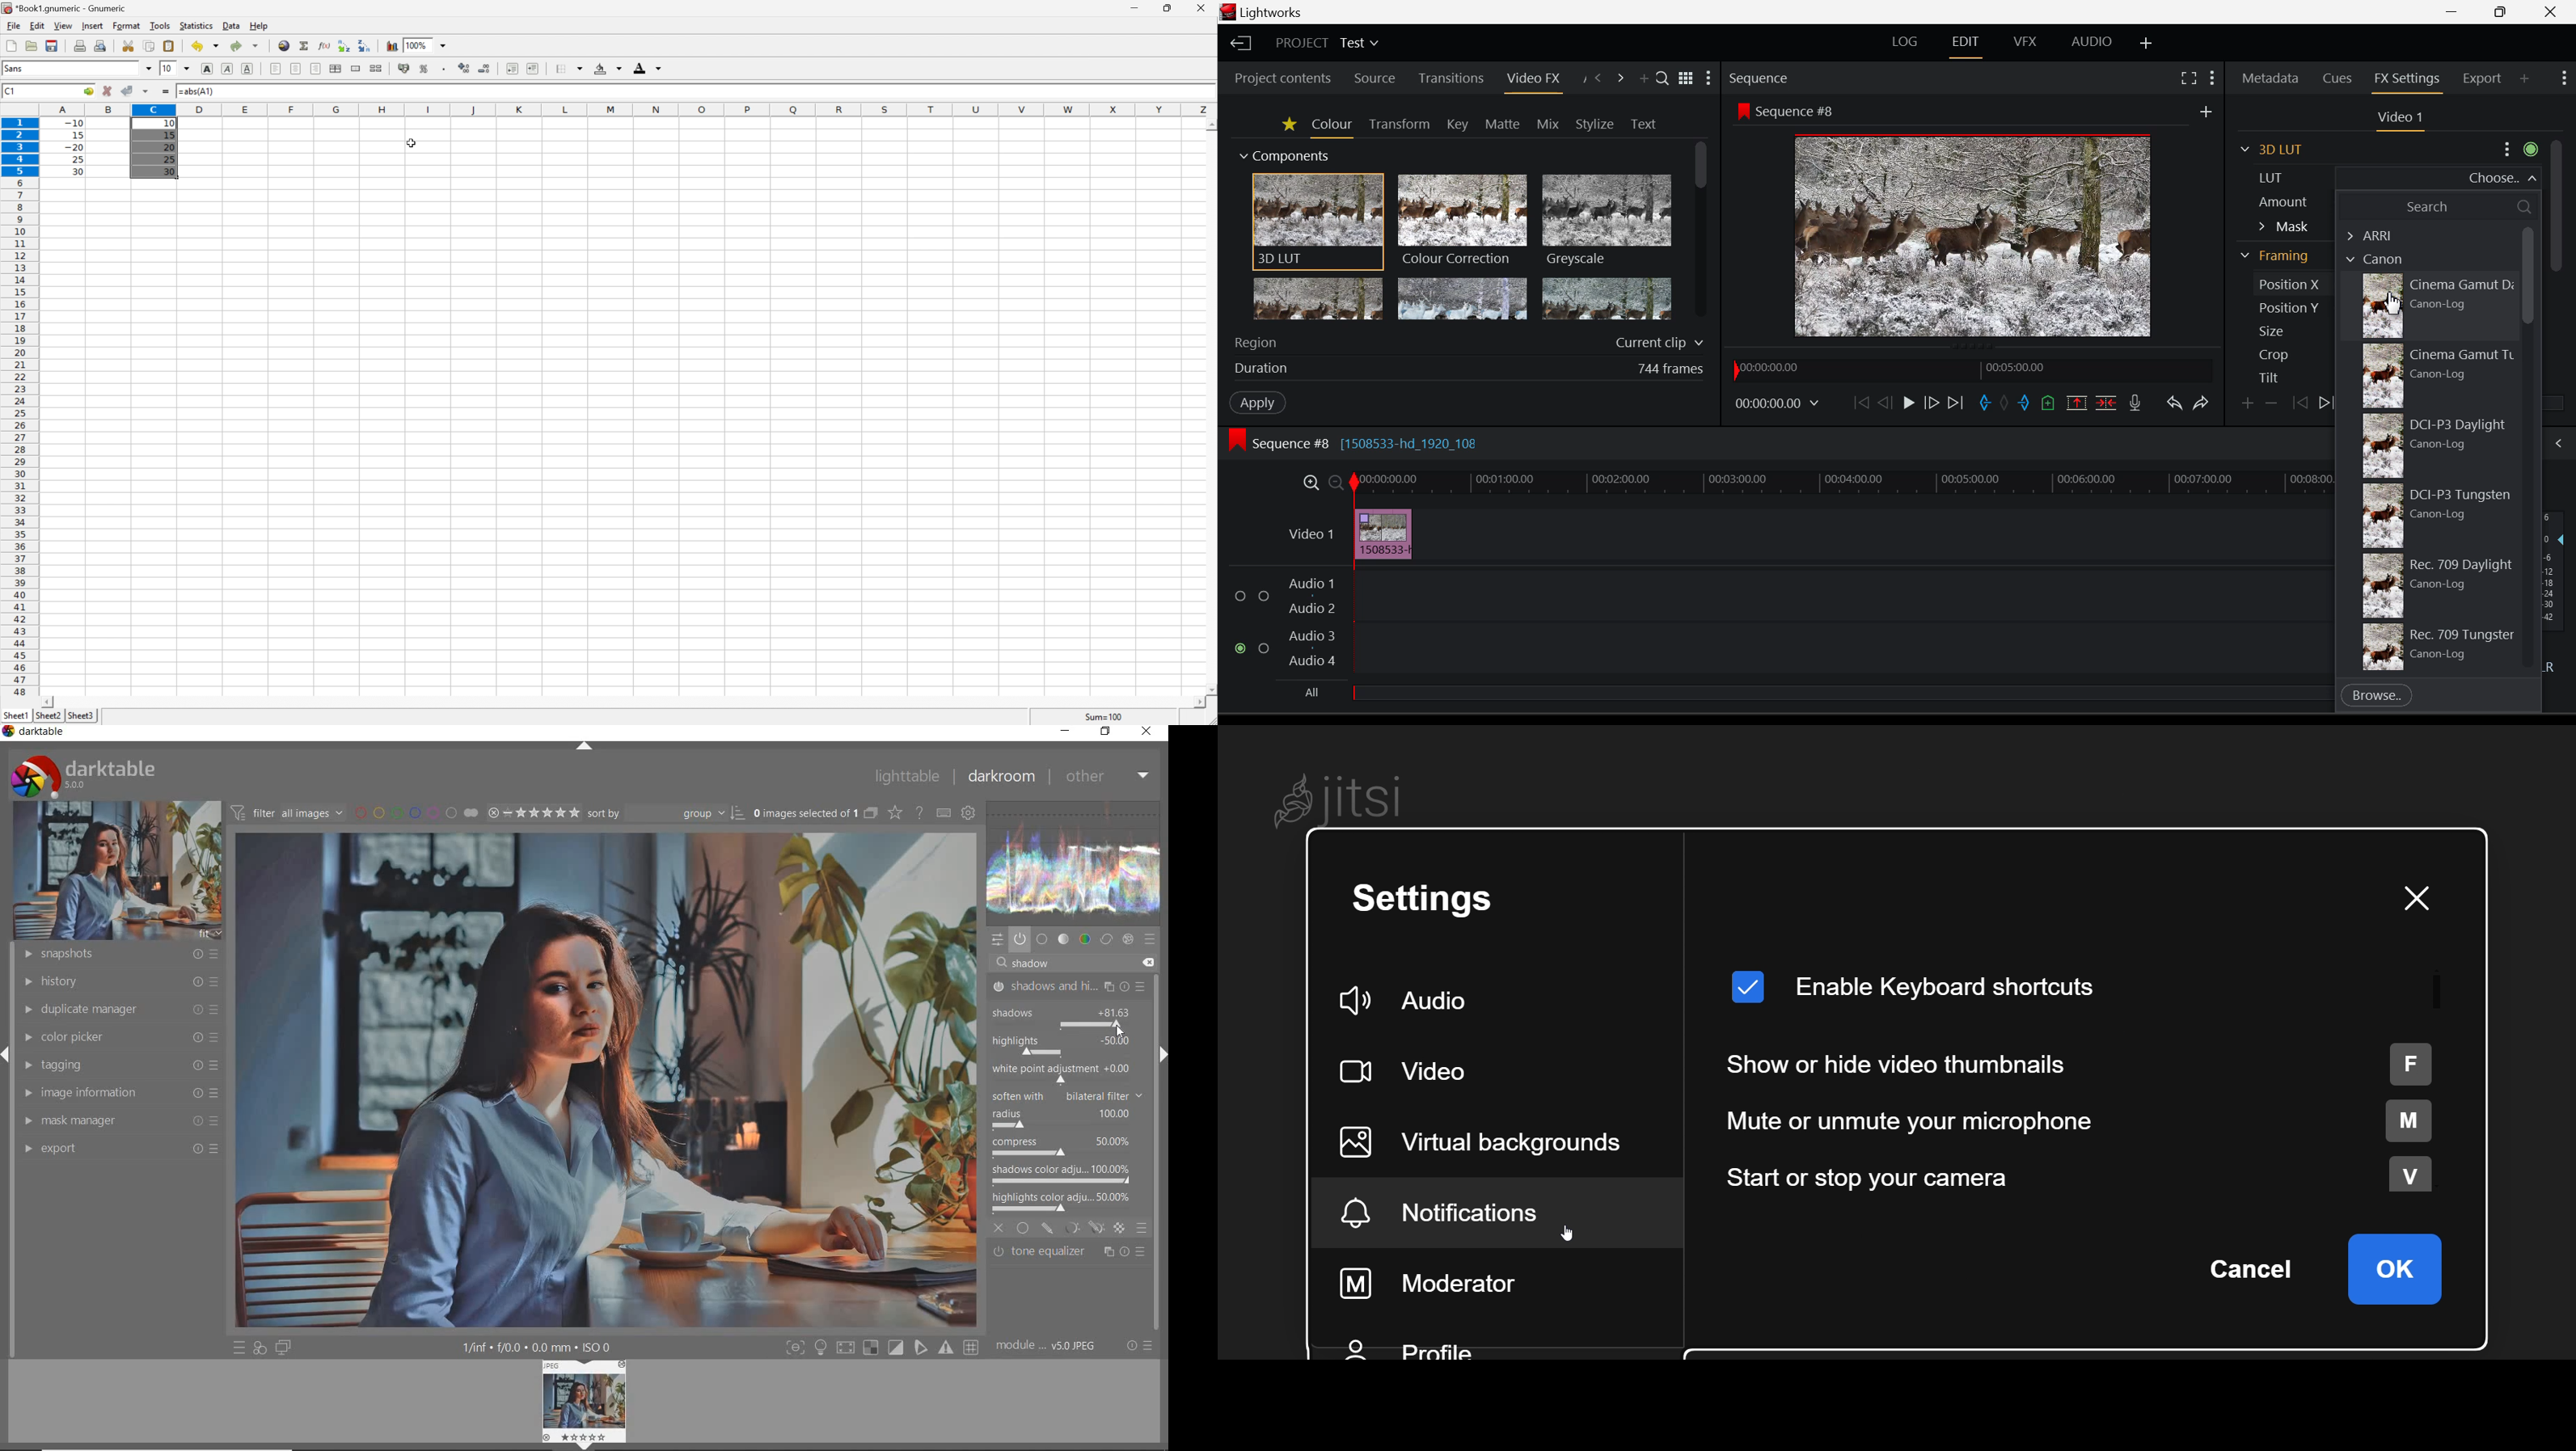 The image size is (2576, 1456). What do you see at coordinates (81, 716) in the screenshot?
I see `Shee3` at bounding box center [81, 716].